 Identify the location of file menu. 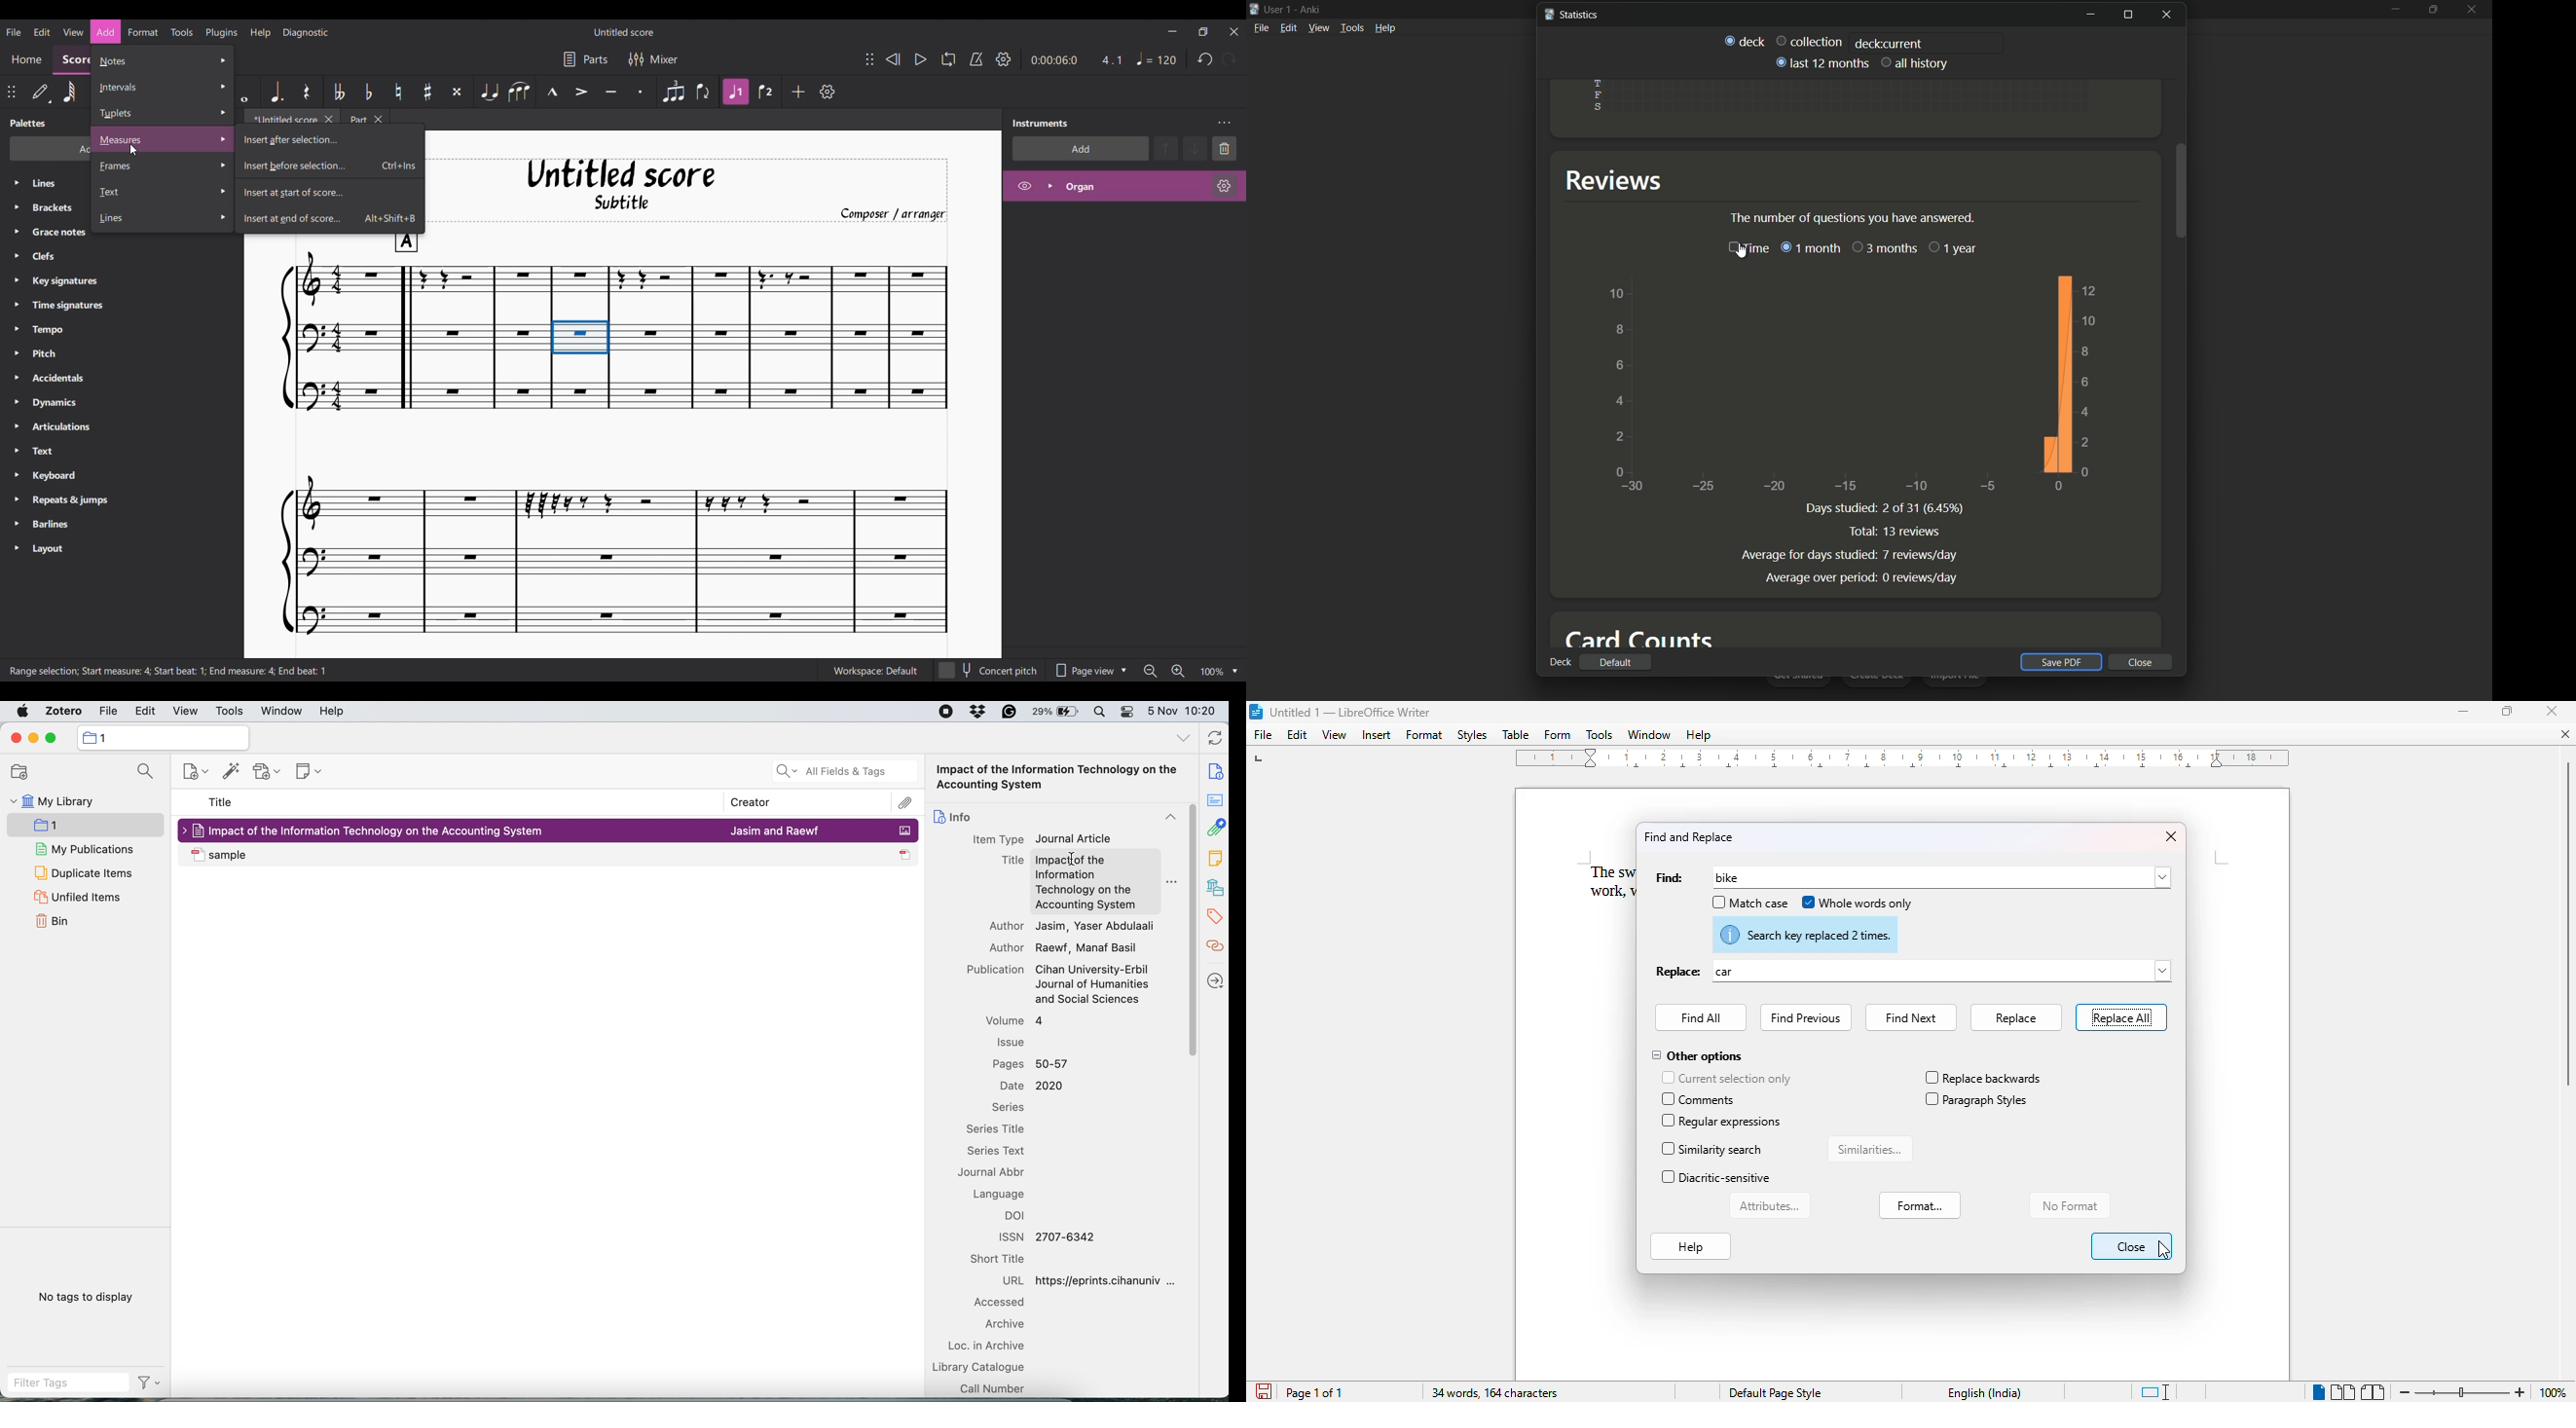
(1262, 27).